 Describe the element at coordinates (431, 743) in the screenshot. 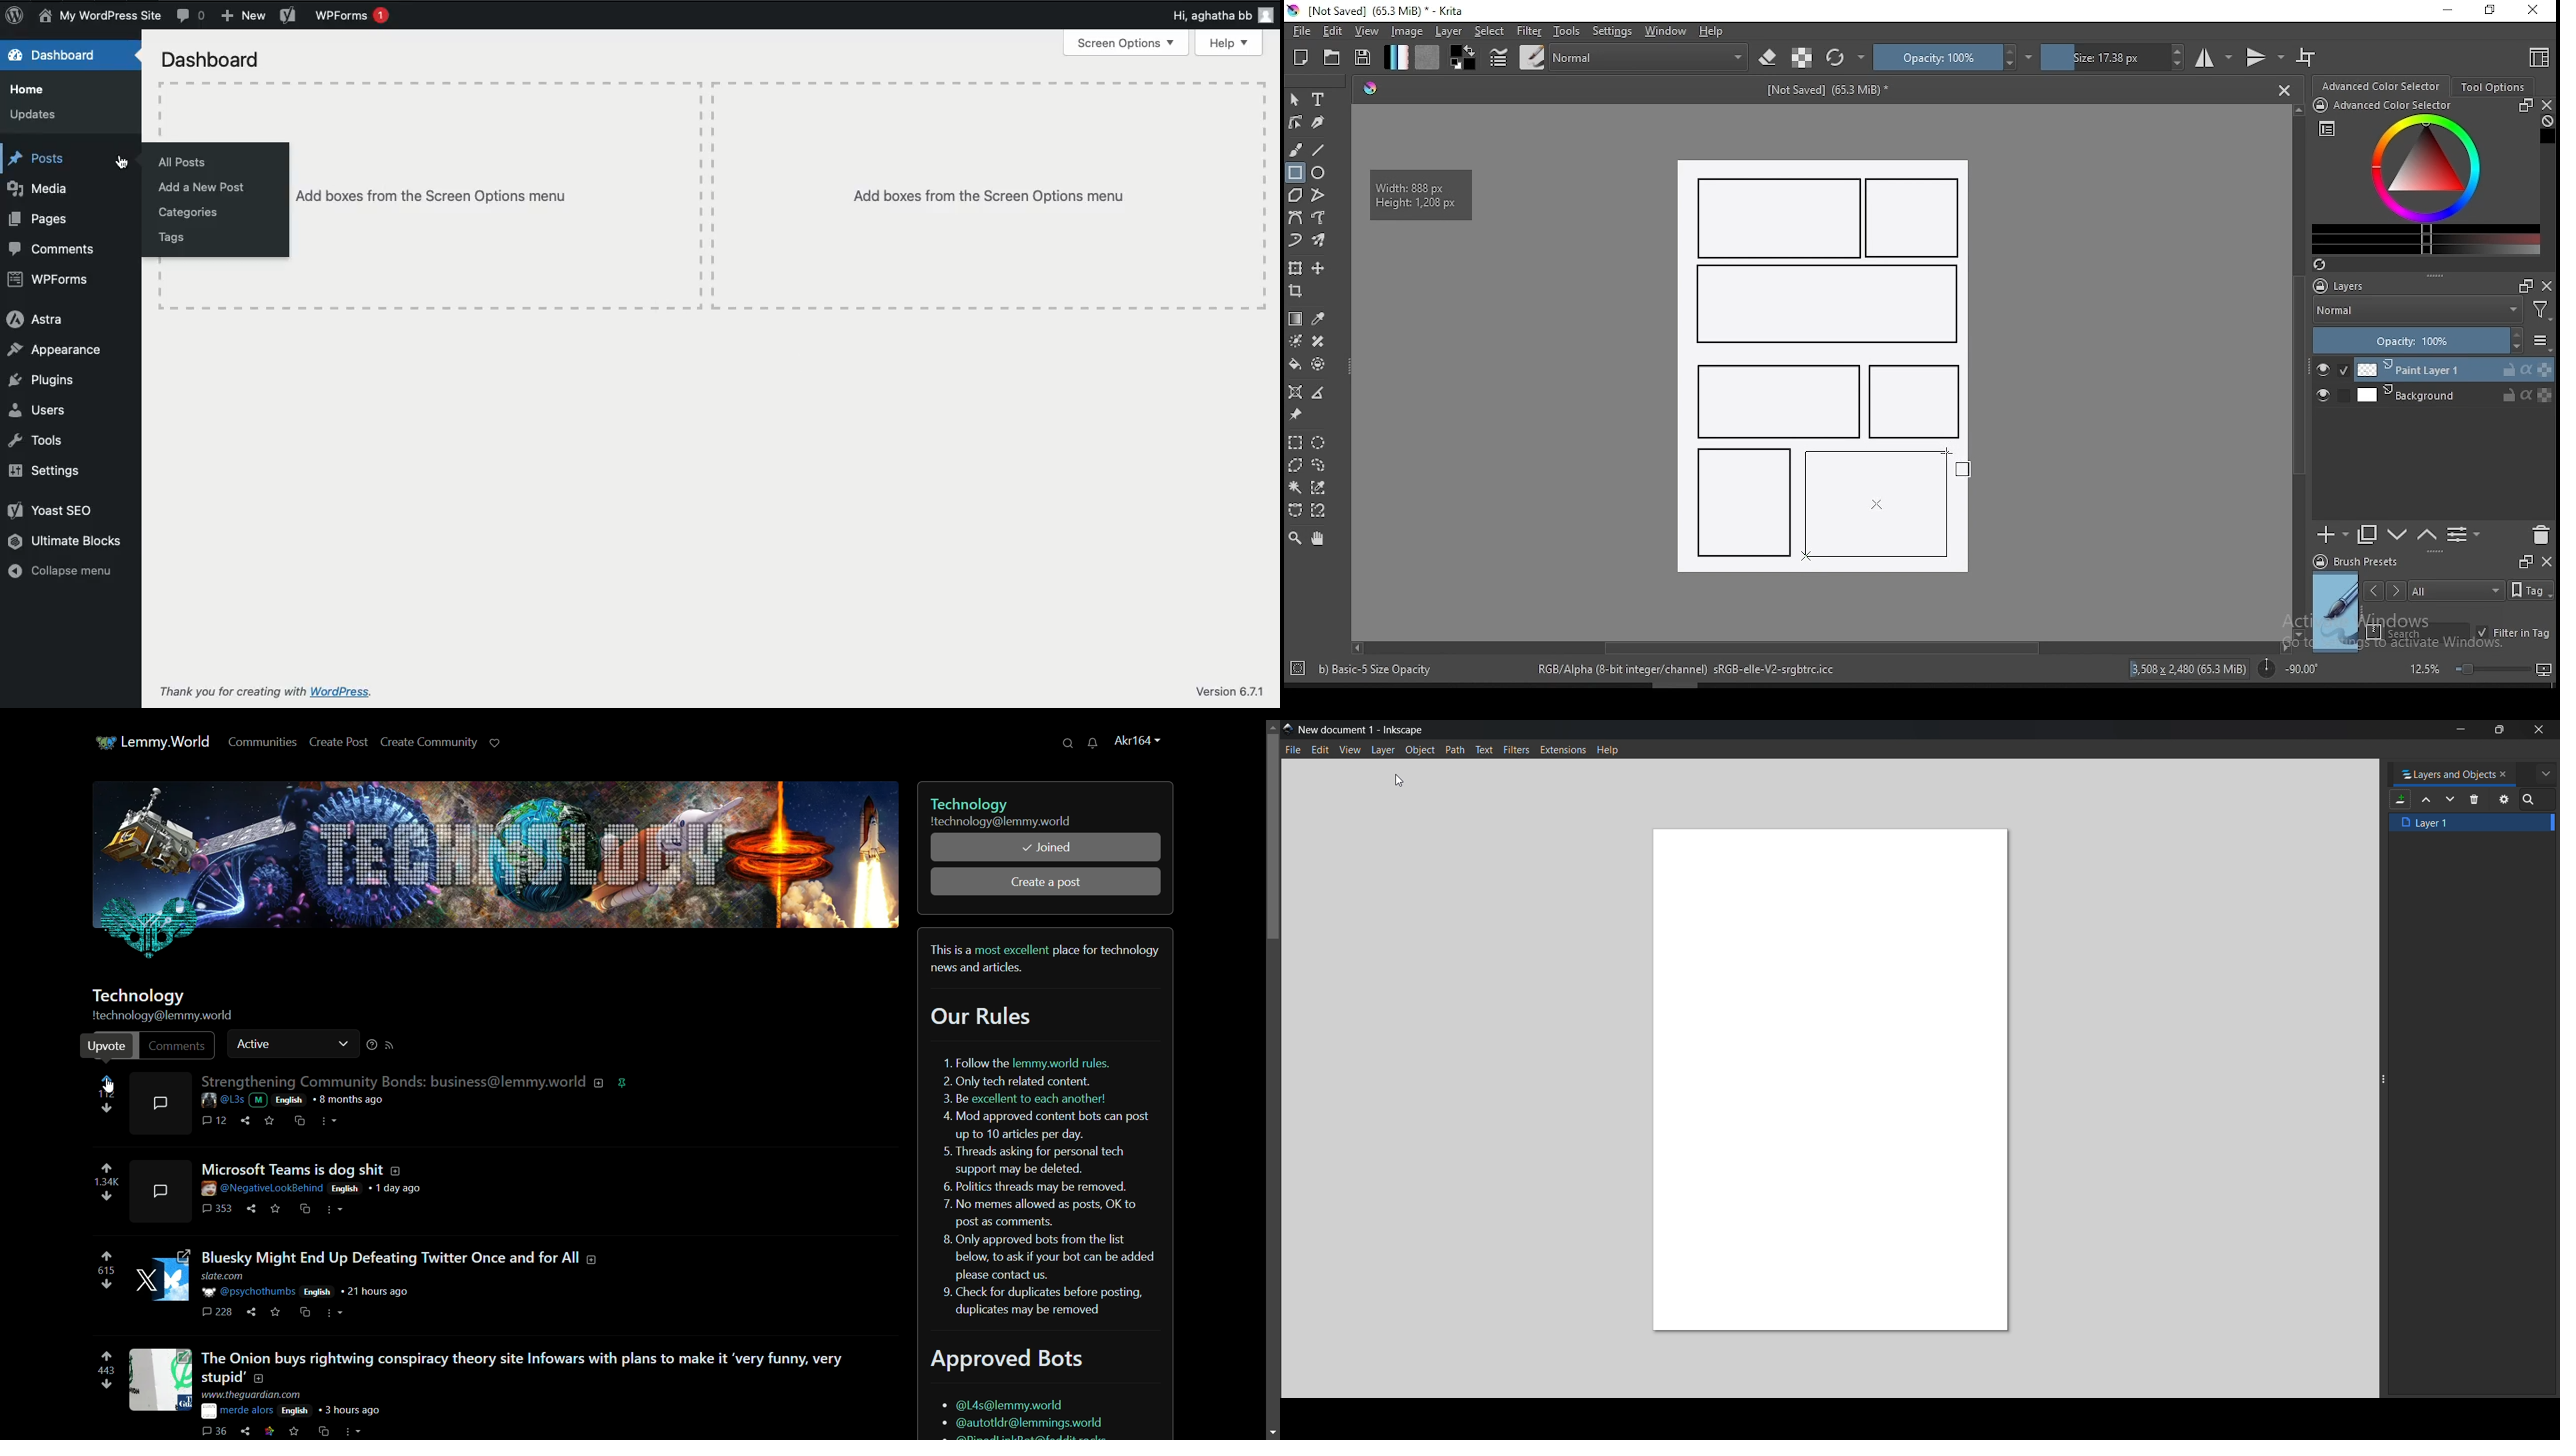

I see `create community` at that location.